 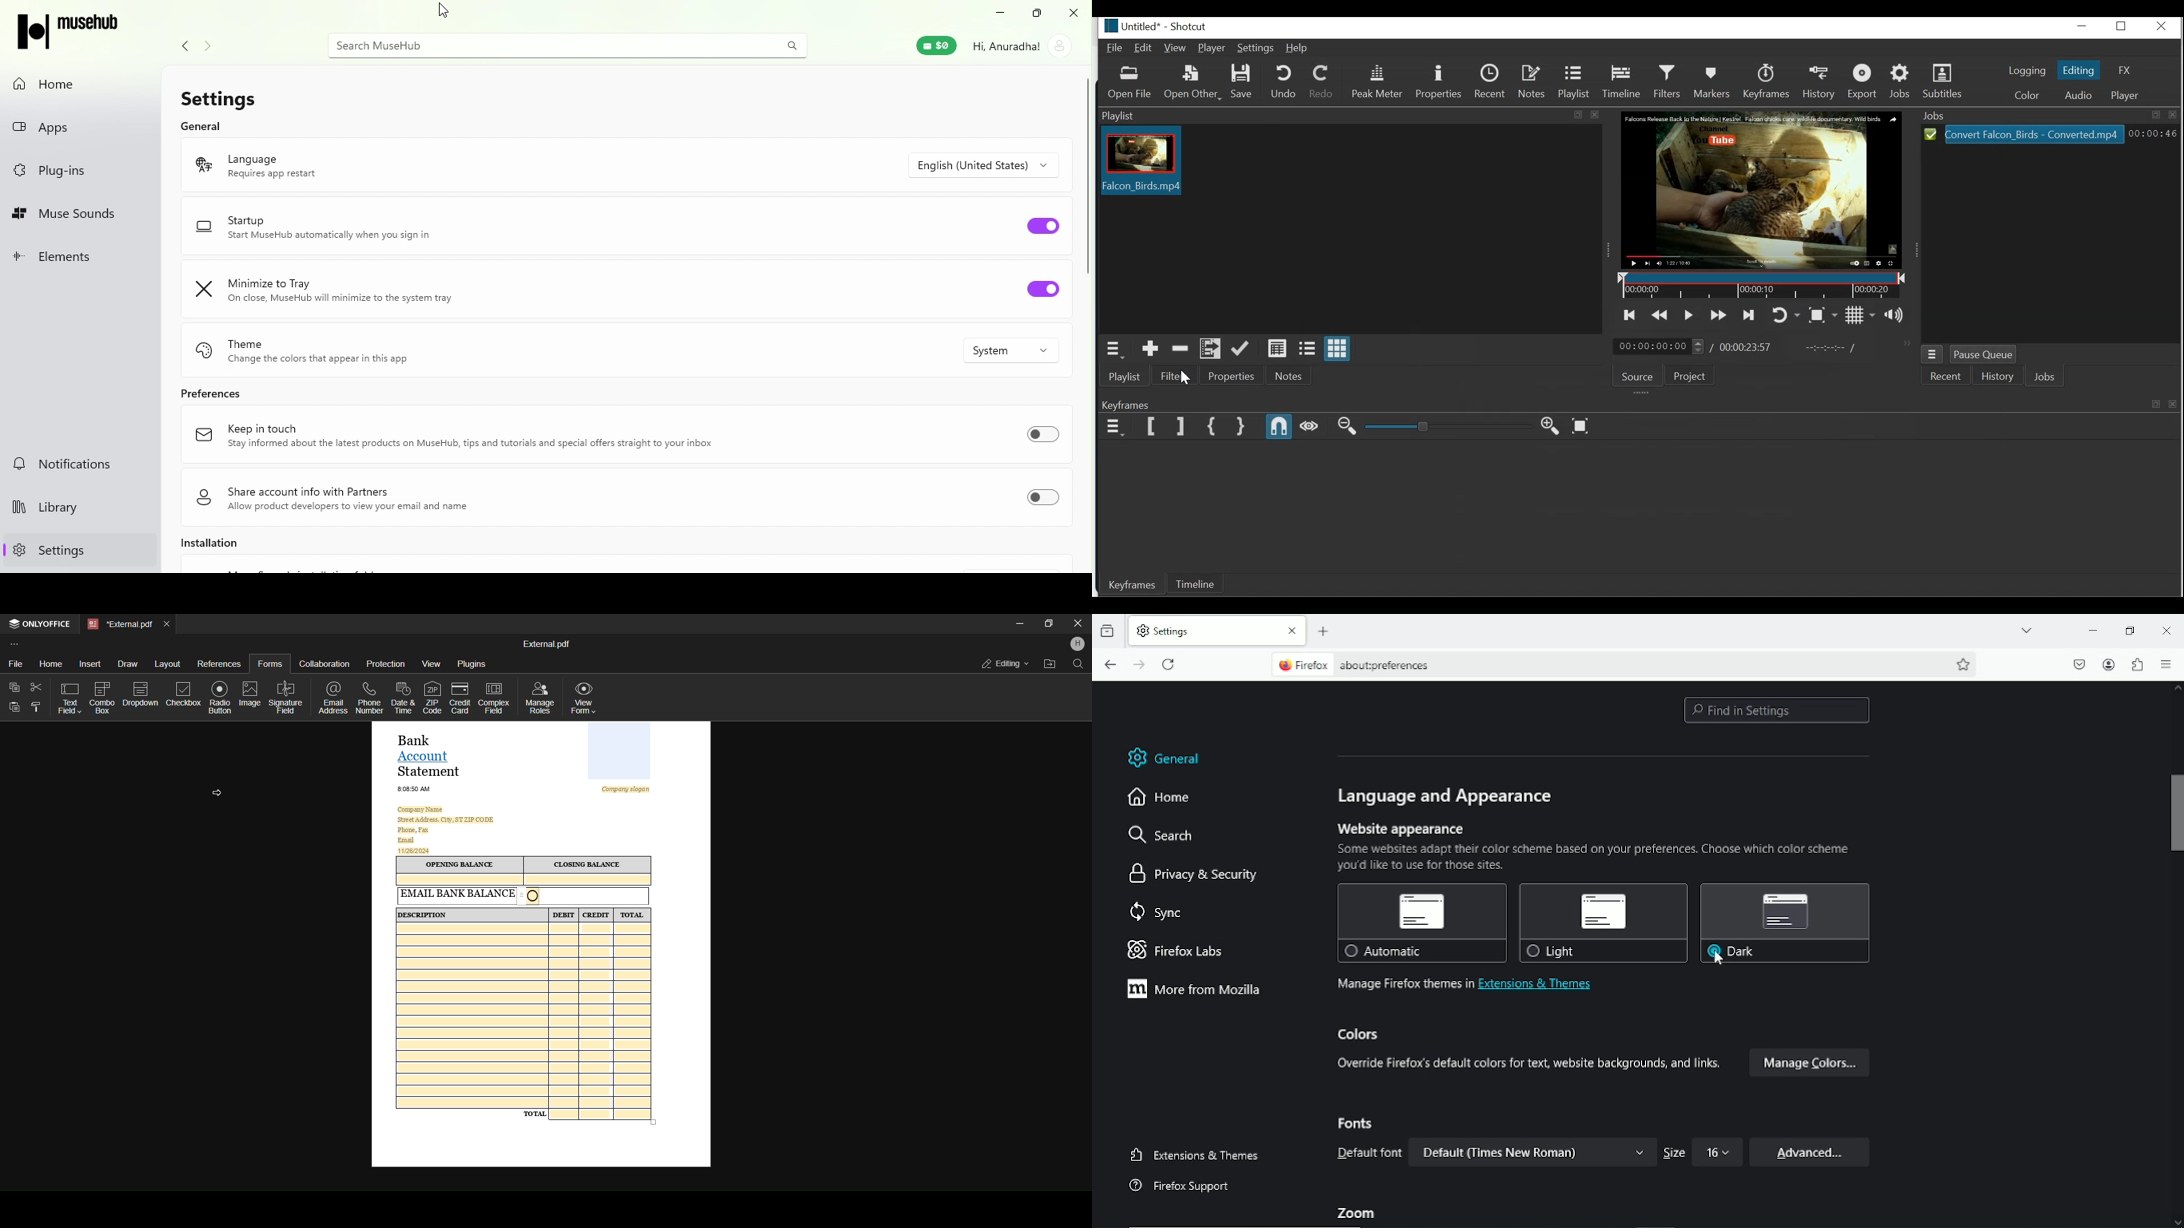 I want to click on Account, so click(x=1021, y=50).